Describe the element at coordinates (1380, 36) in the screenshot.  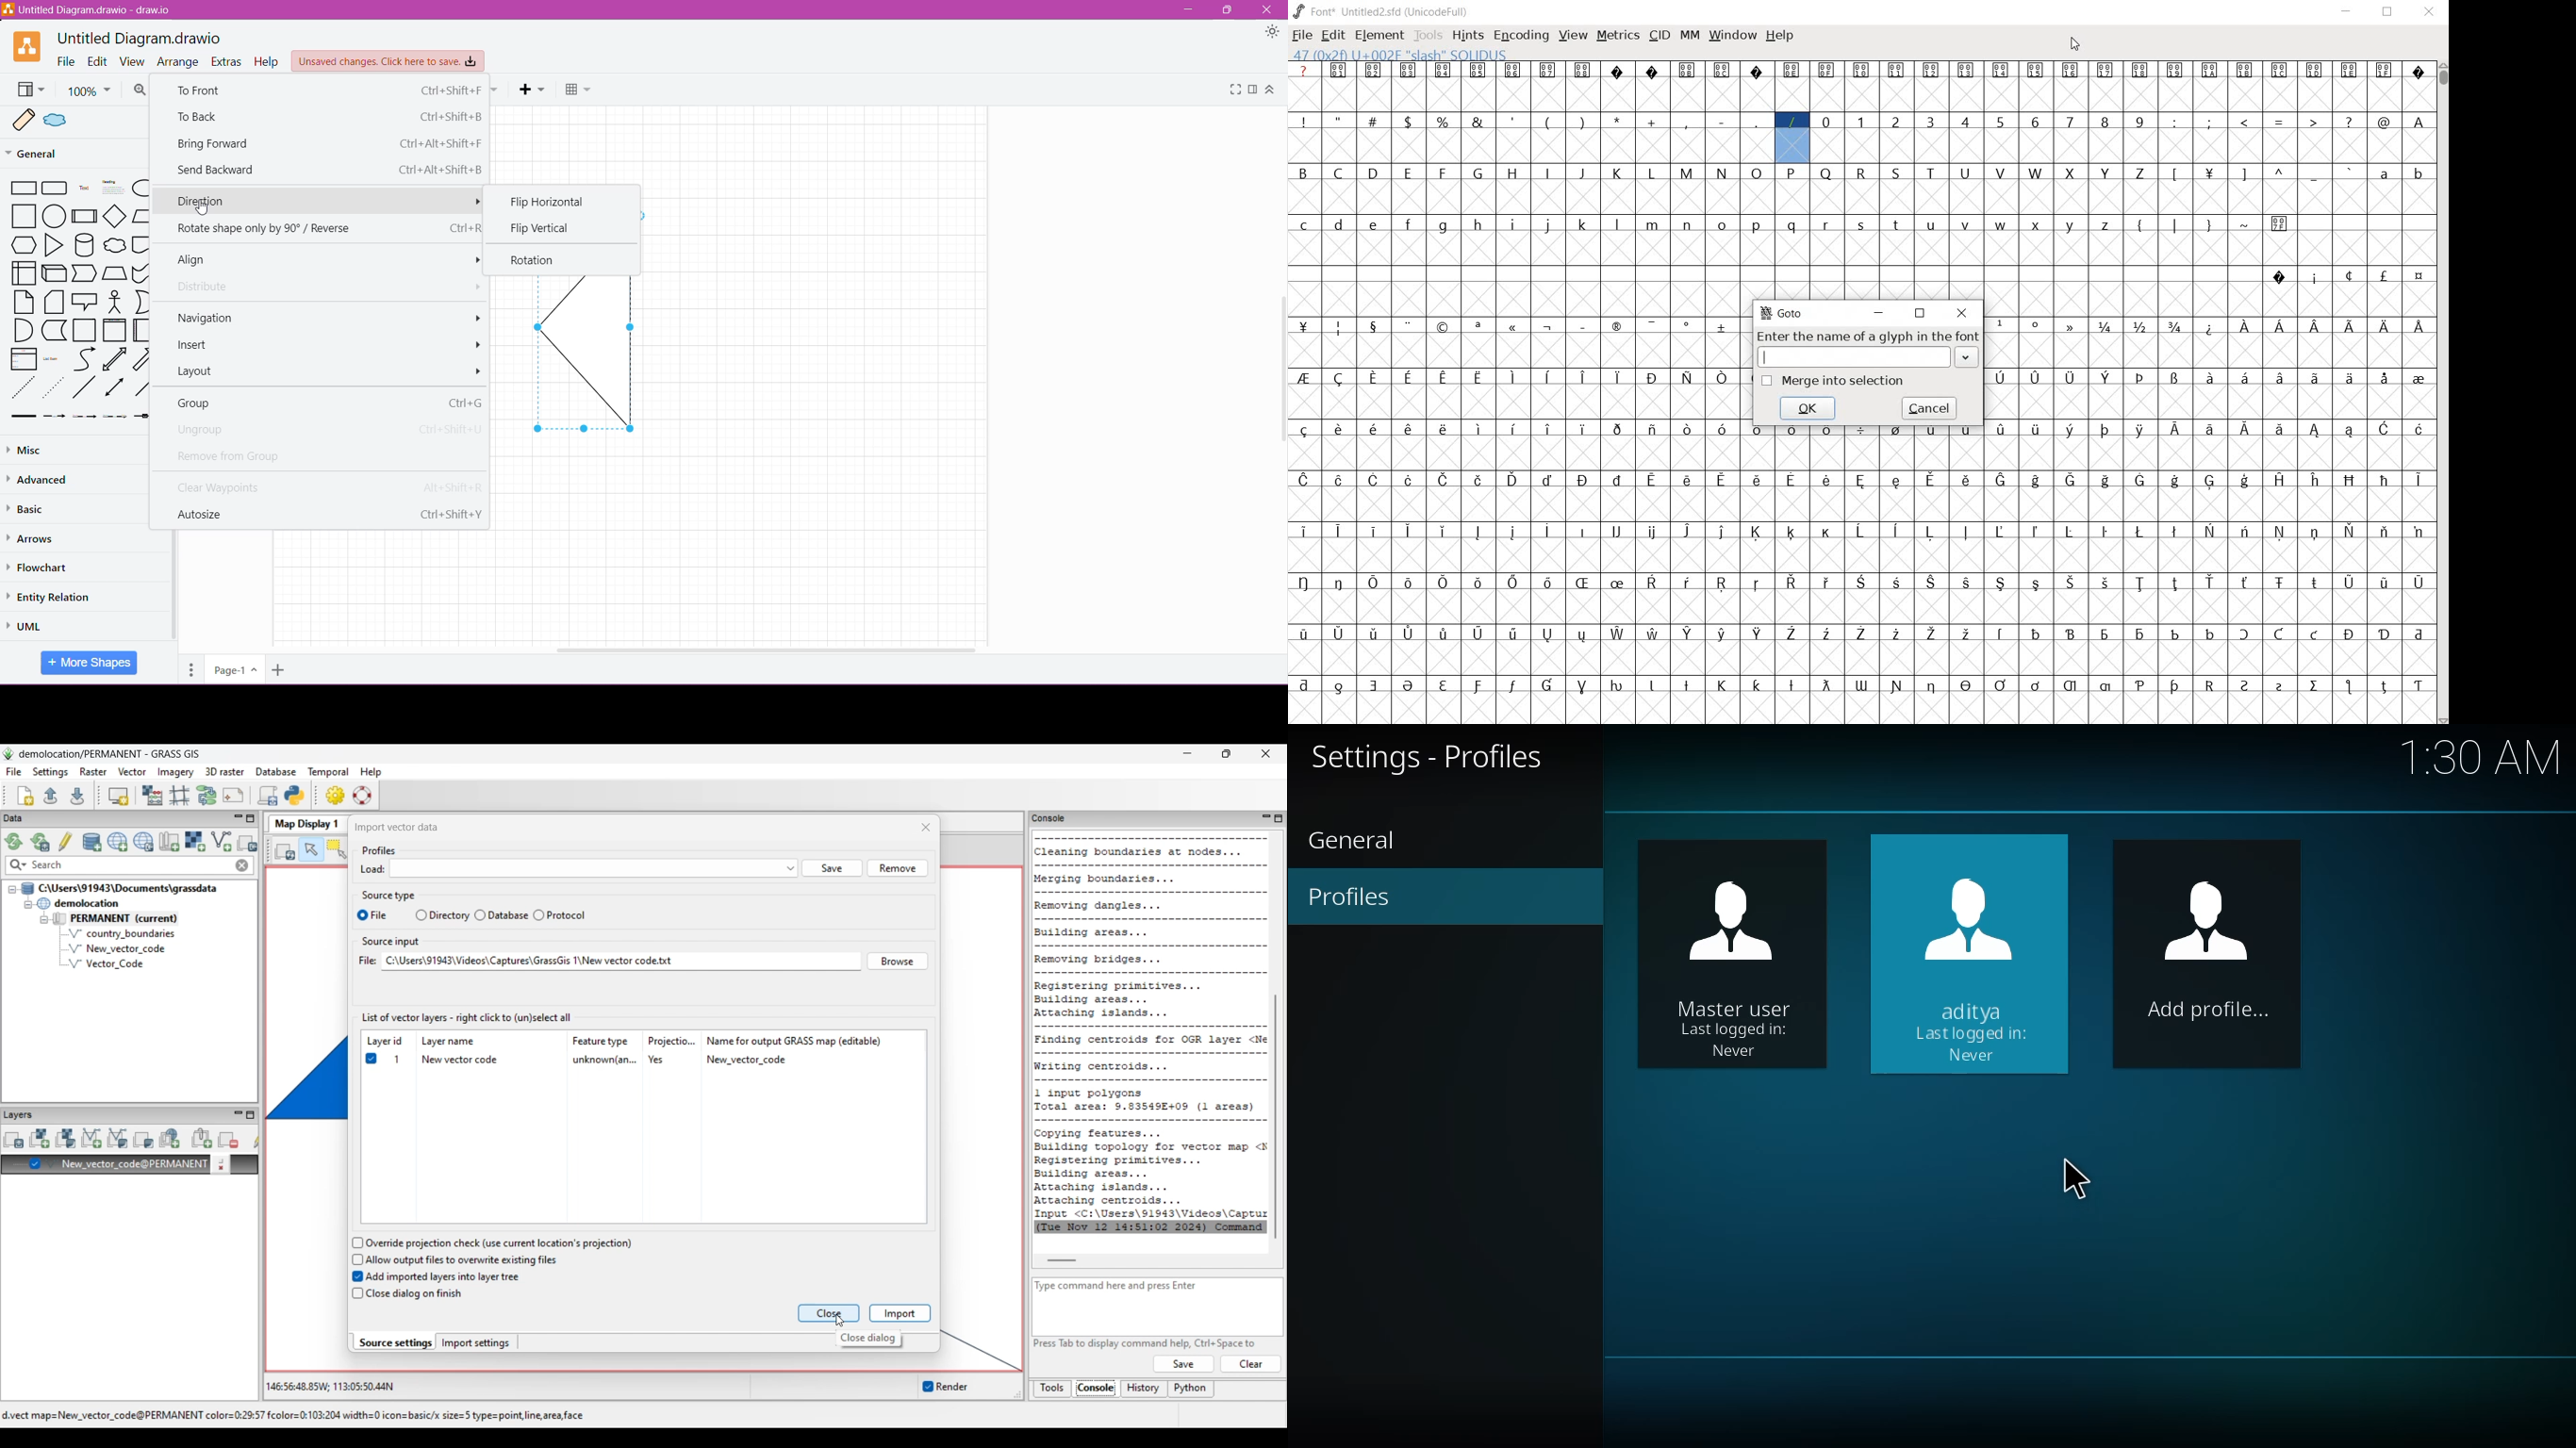
I see `ELEMENT` at that location.